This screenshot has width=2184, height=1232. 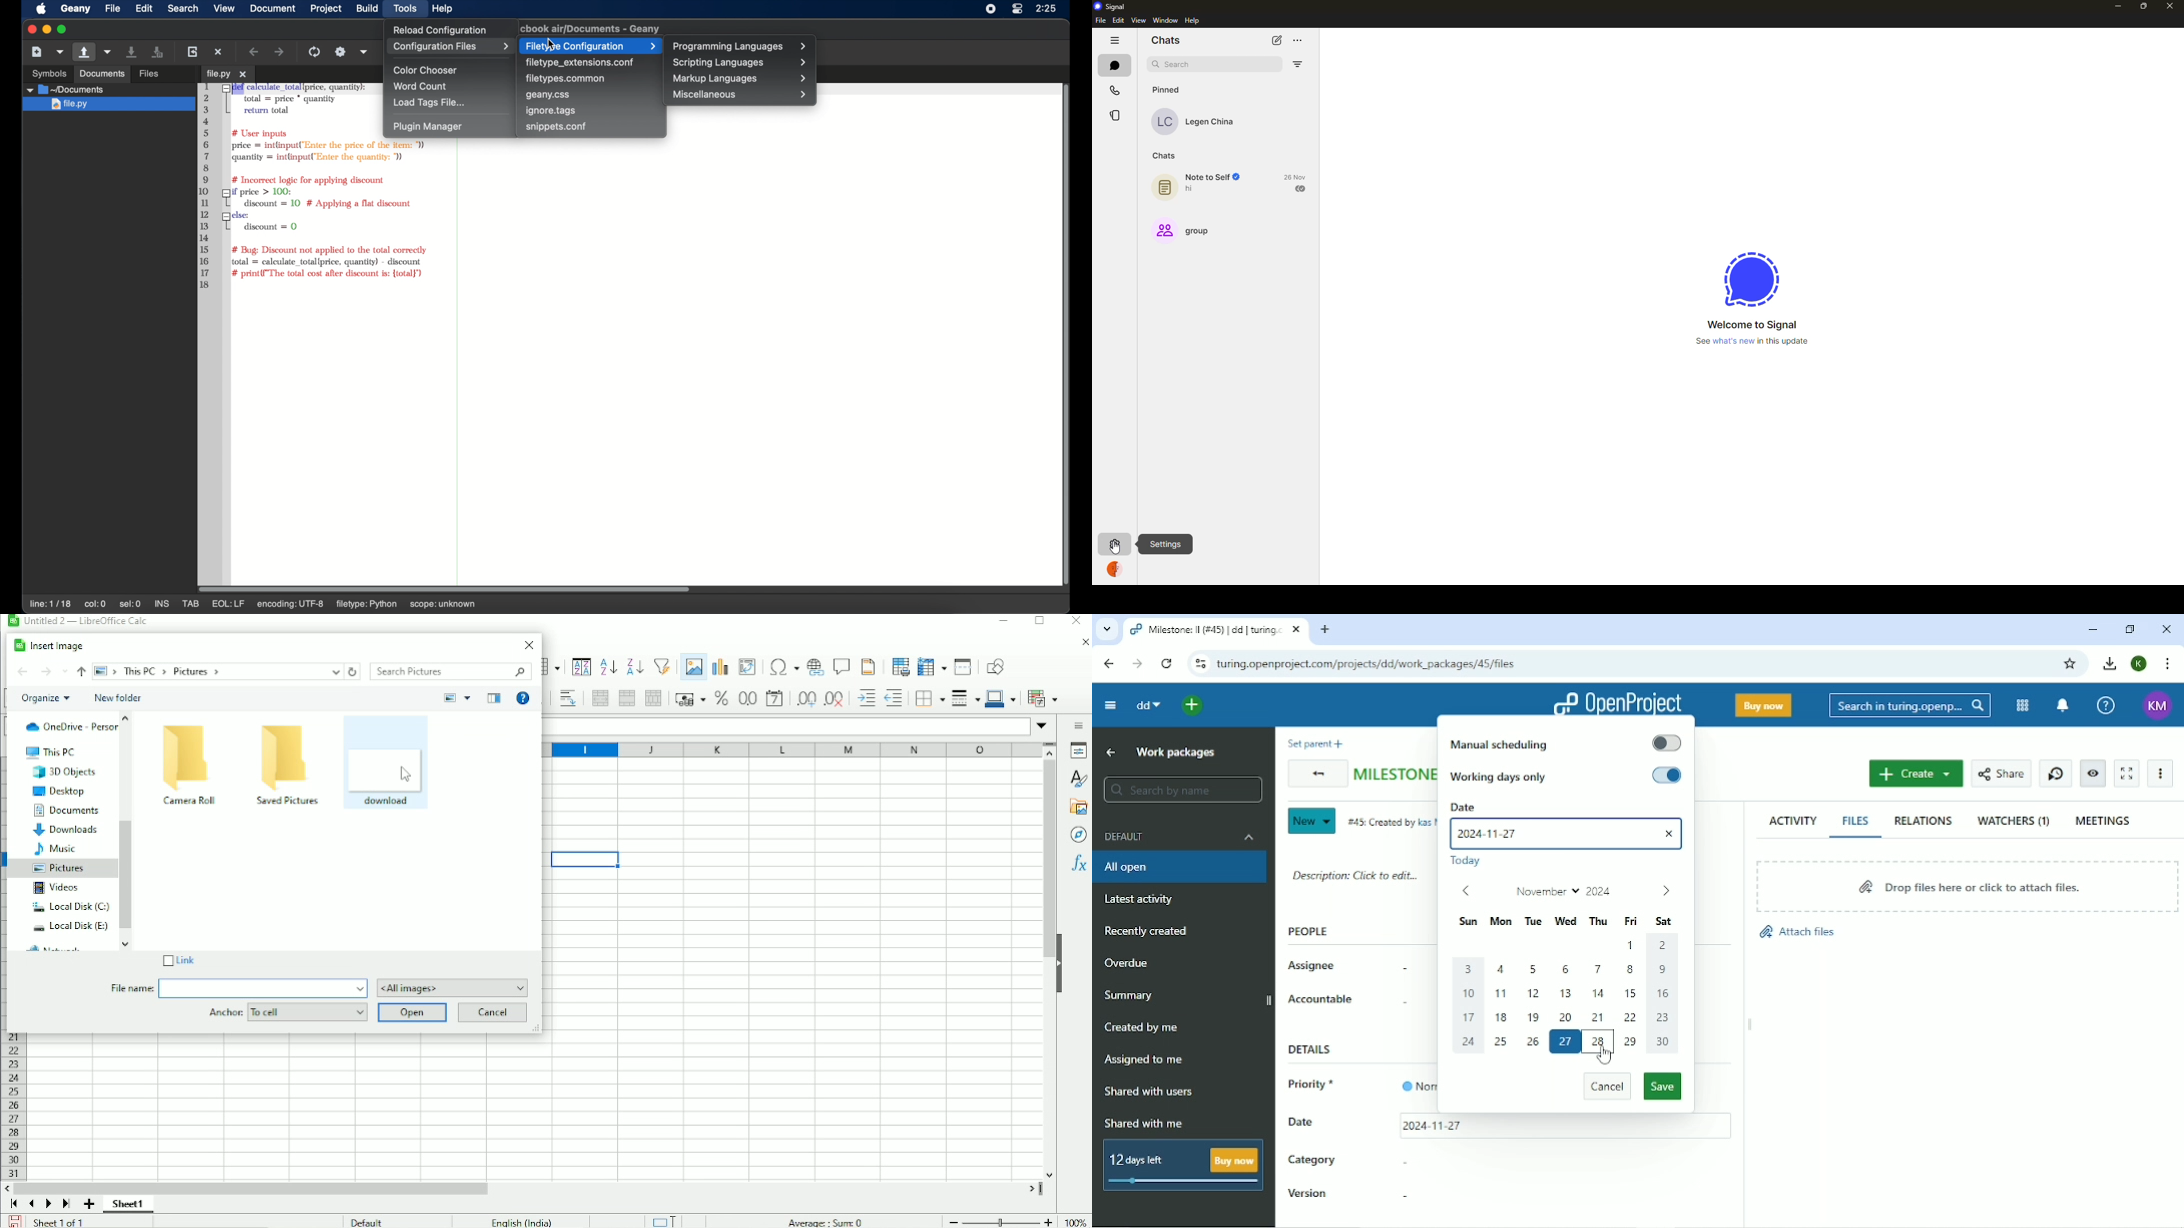 What do you see at coordinates (600, 698) in the screenshot?
I see `Merge and center` at bounding box center [600, 698].